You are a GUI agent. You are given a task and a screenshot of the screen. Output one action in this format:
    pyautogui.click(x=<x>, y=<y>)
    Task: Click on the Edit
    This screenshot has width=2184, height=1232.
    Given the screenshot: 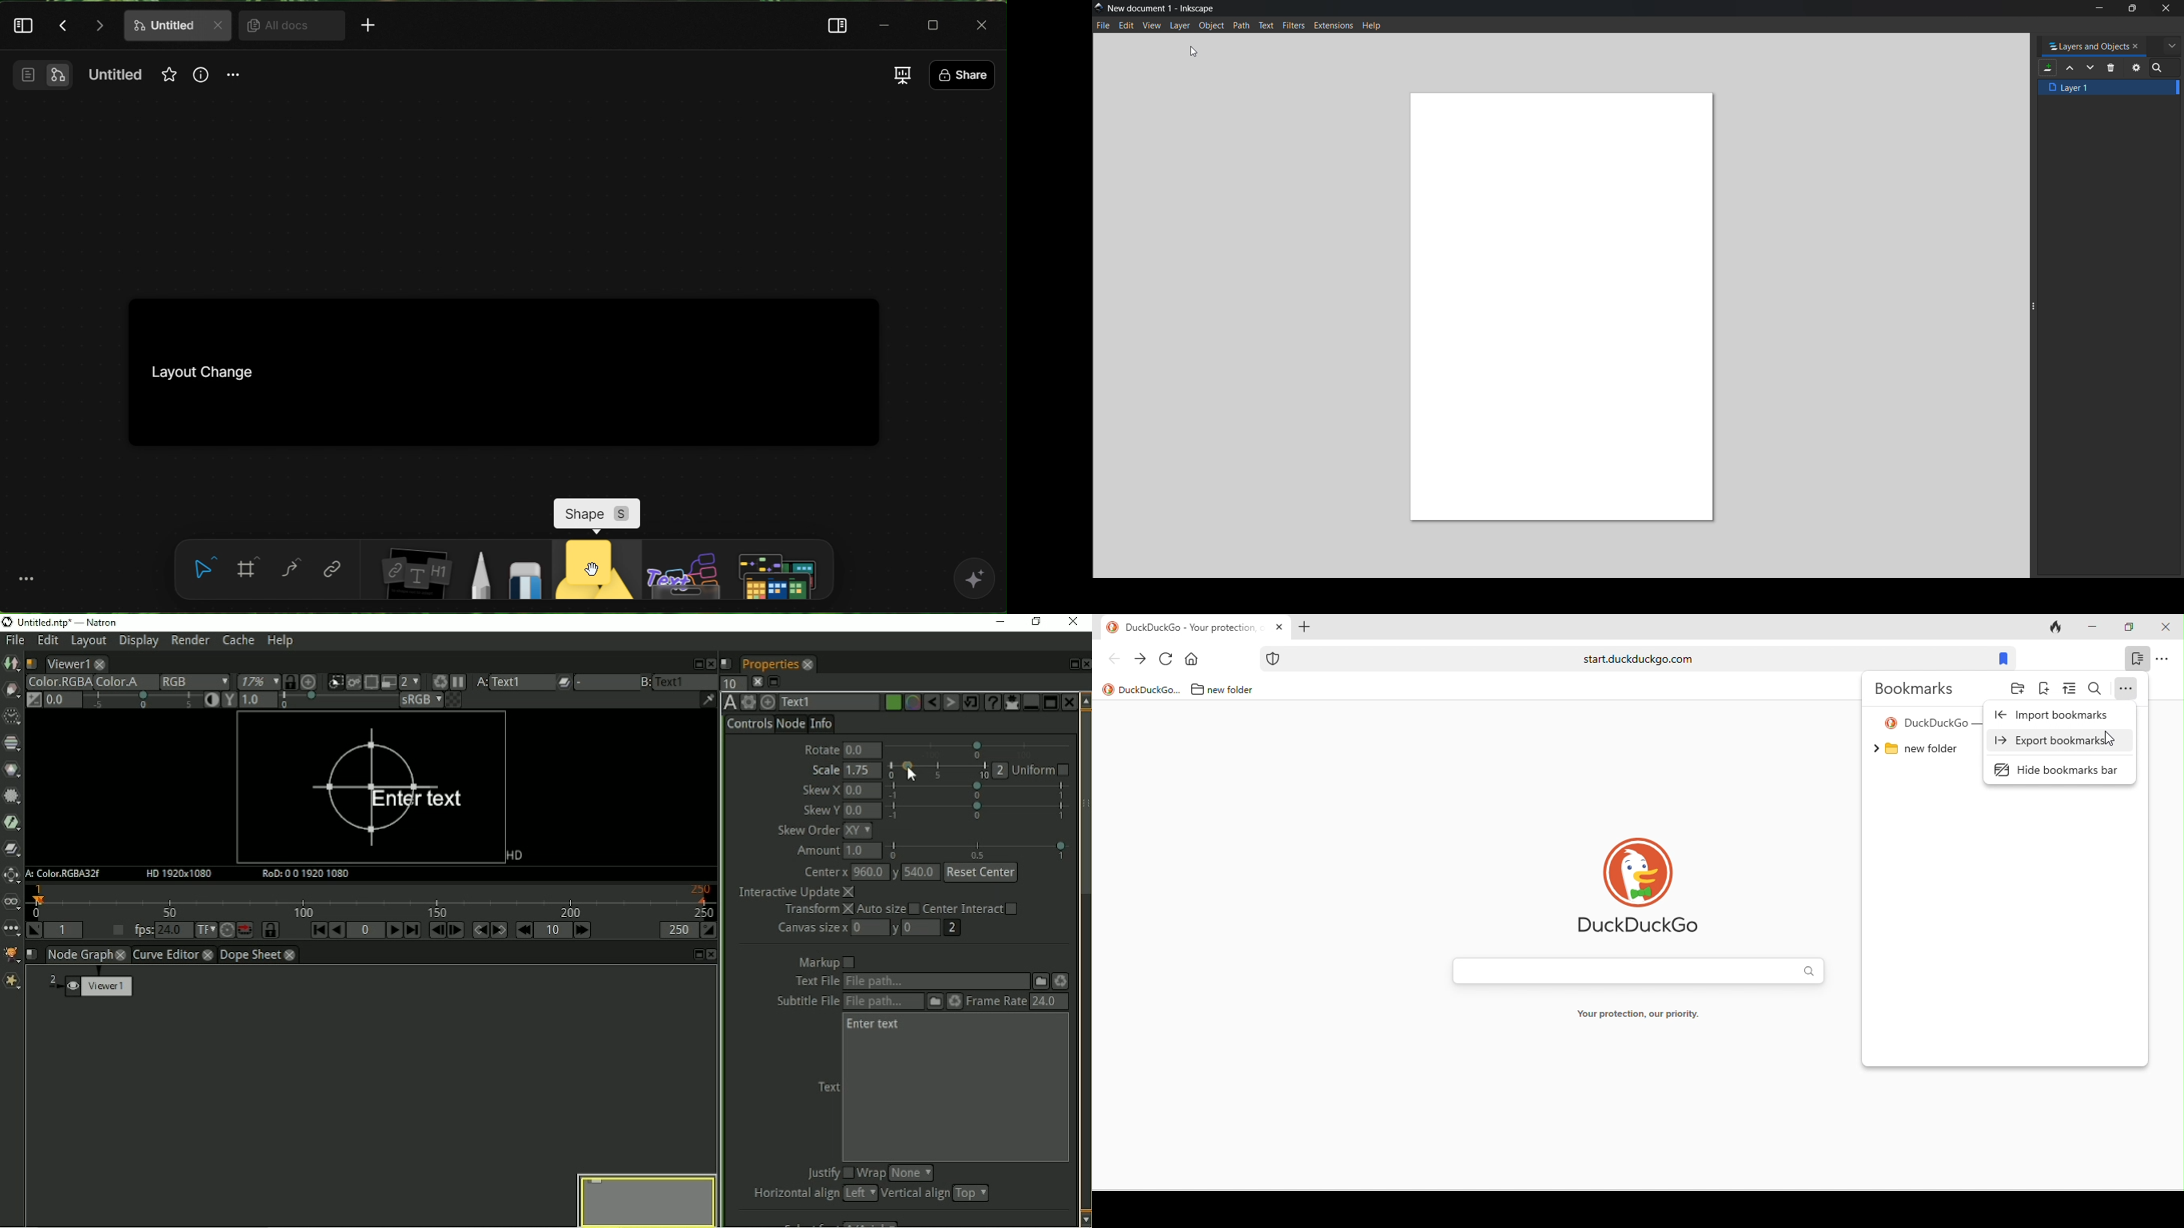 What is the action you would take?
    pyautogui.click(x=48, y=641)
    